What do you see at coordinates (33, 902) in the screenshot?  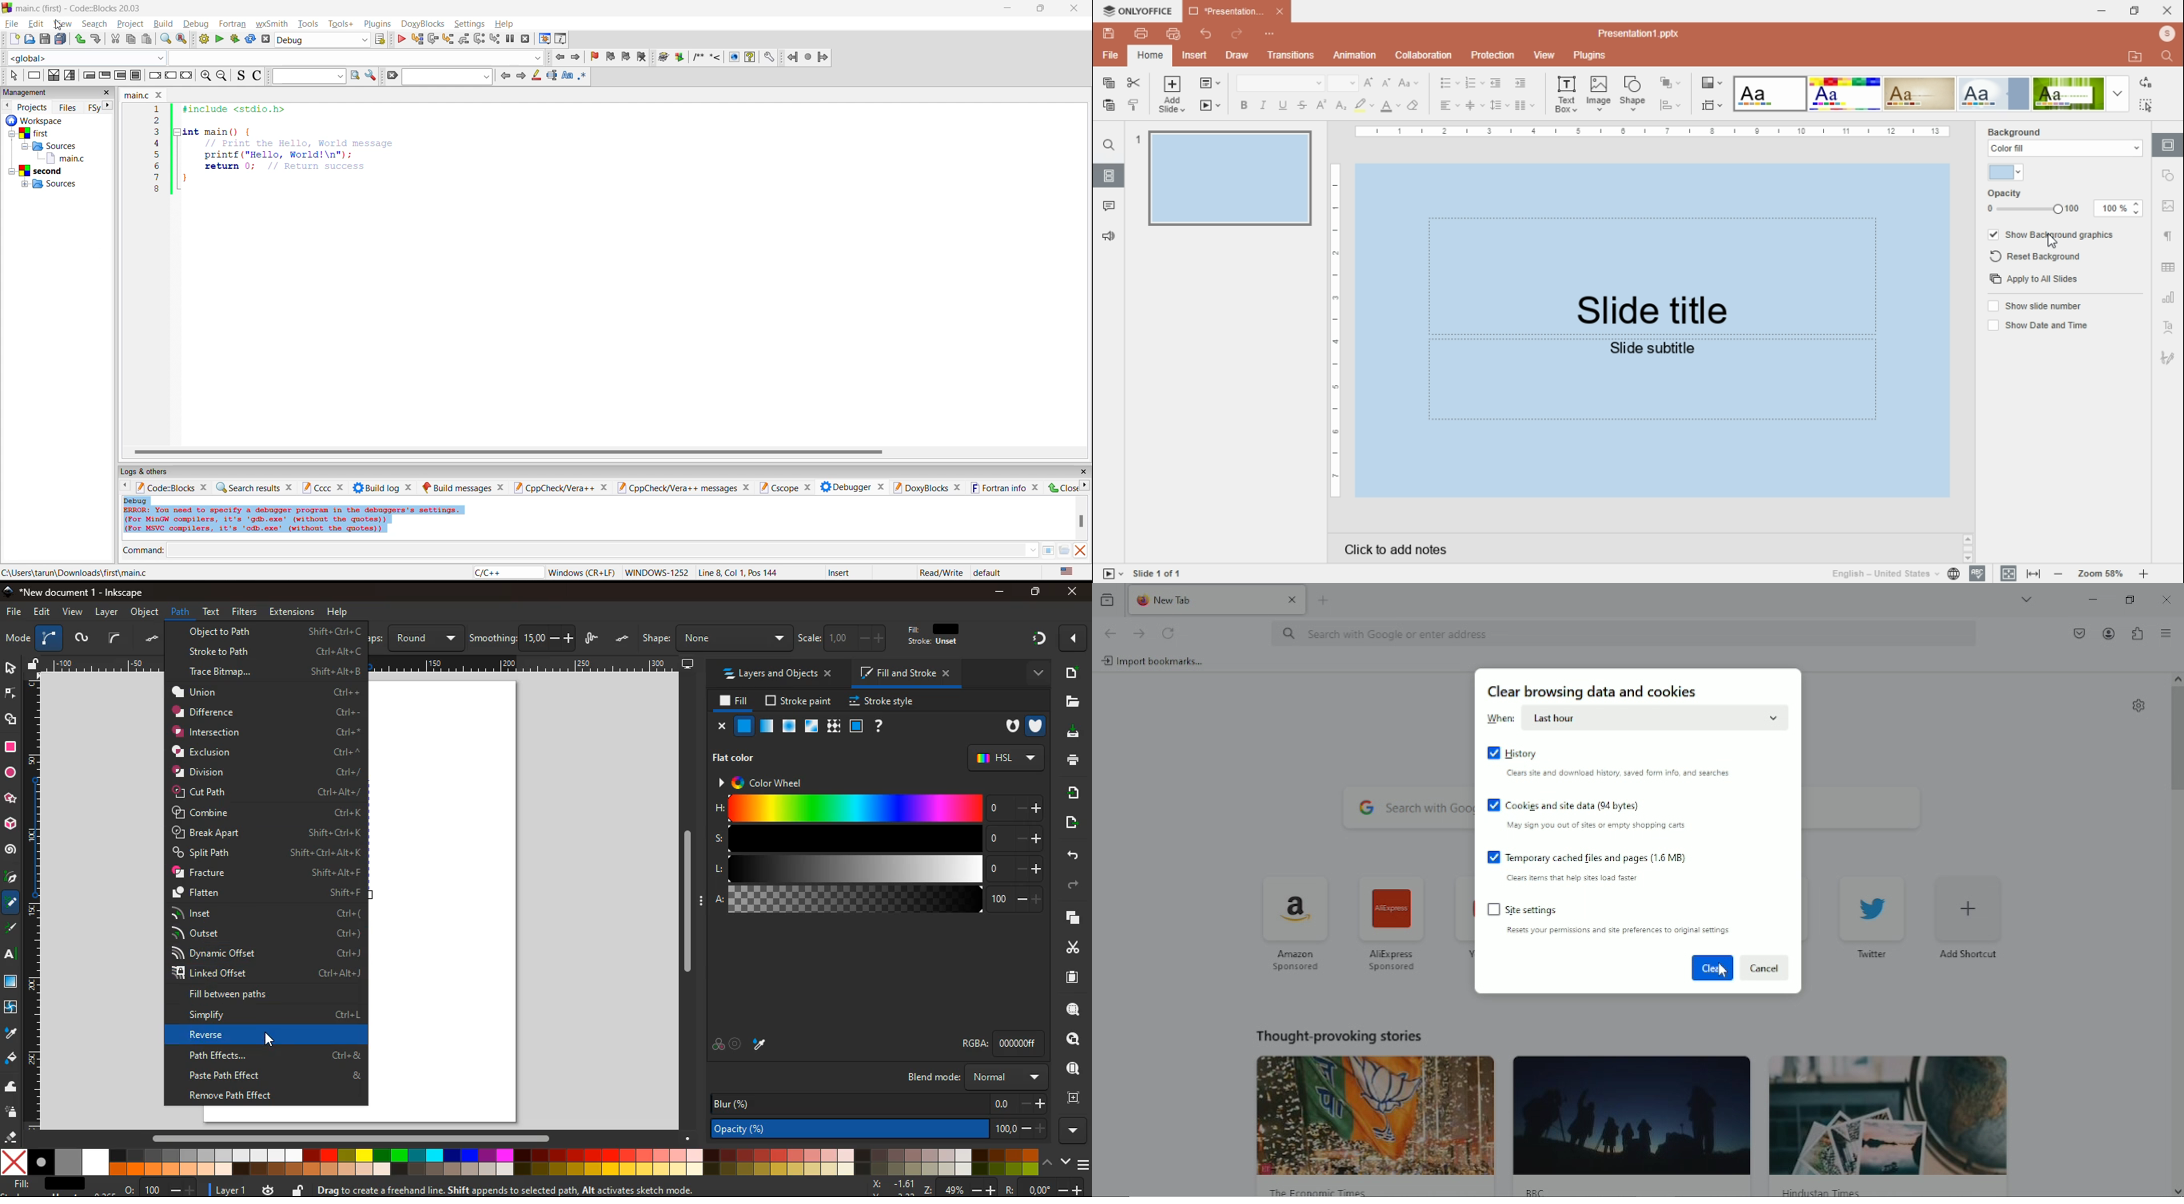 I see `Scale` at bounding box center [33, 902].